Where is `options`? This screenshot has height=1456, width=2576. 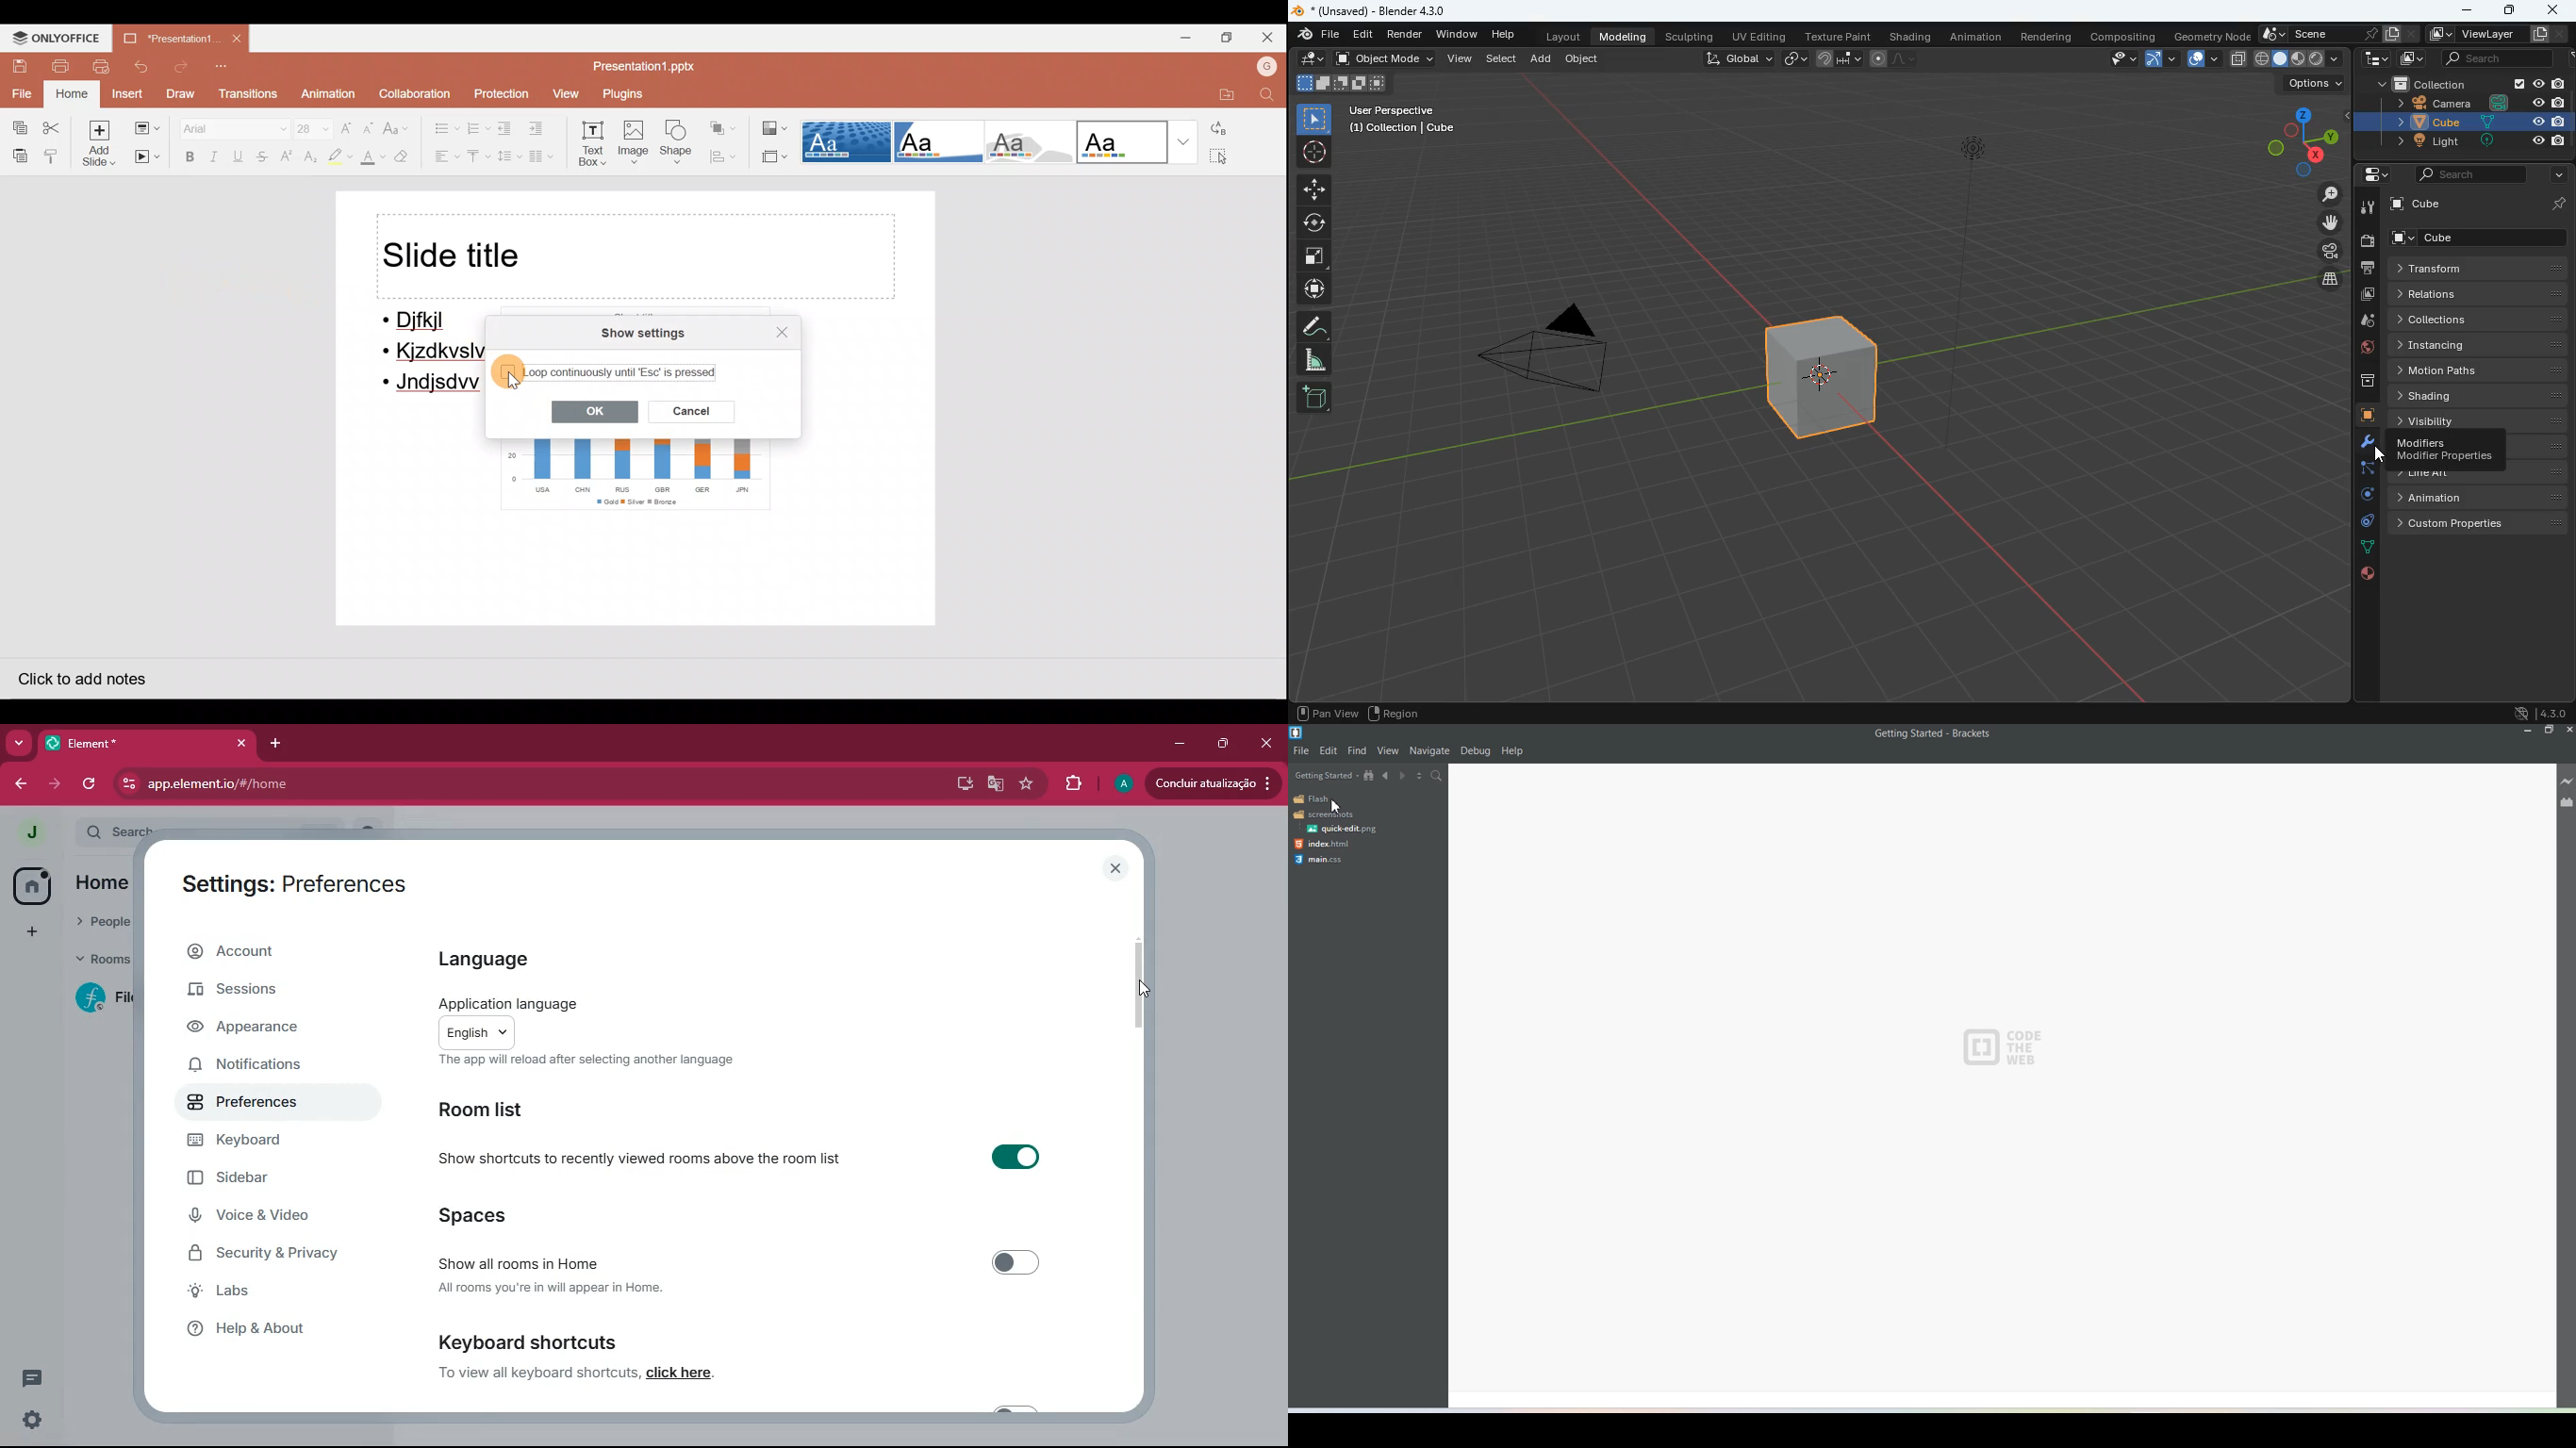 options is located at coordinates (2316, 83).